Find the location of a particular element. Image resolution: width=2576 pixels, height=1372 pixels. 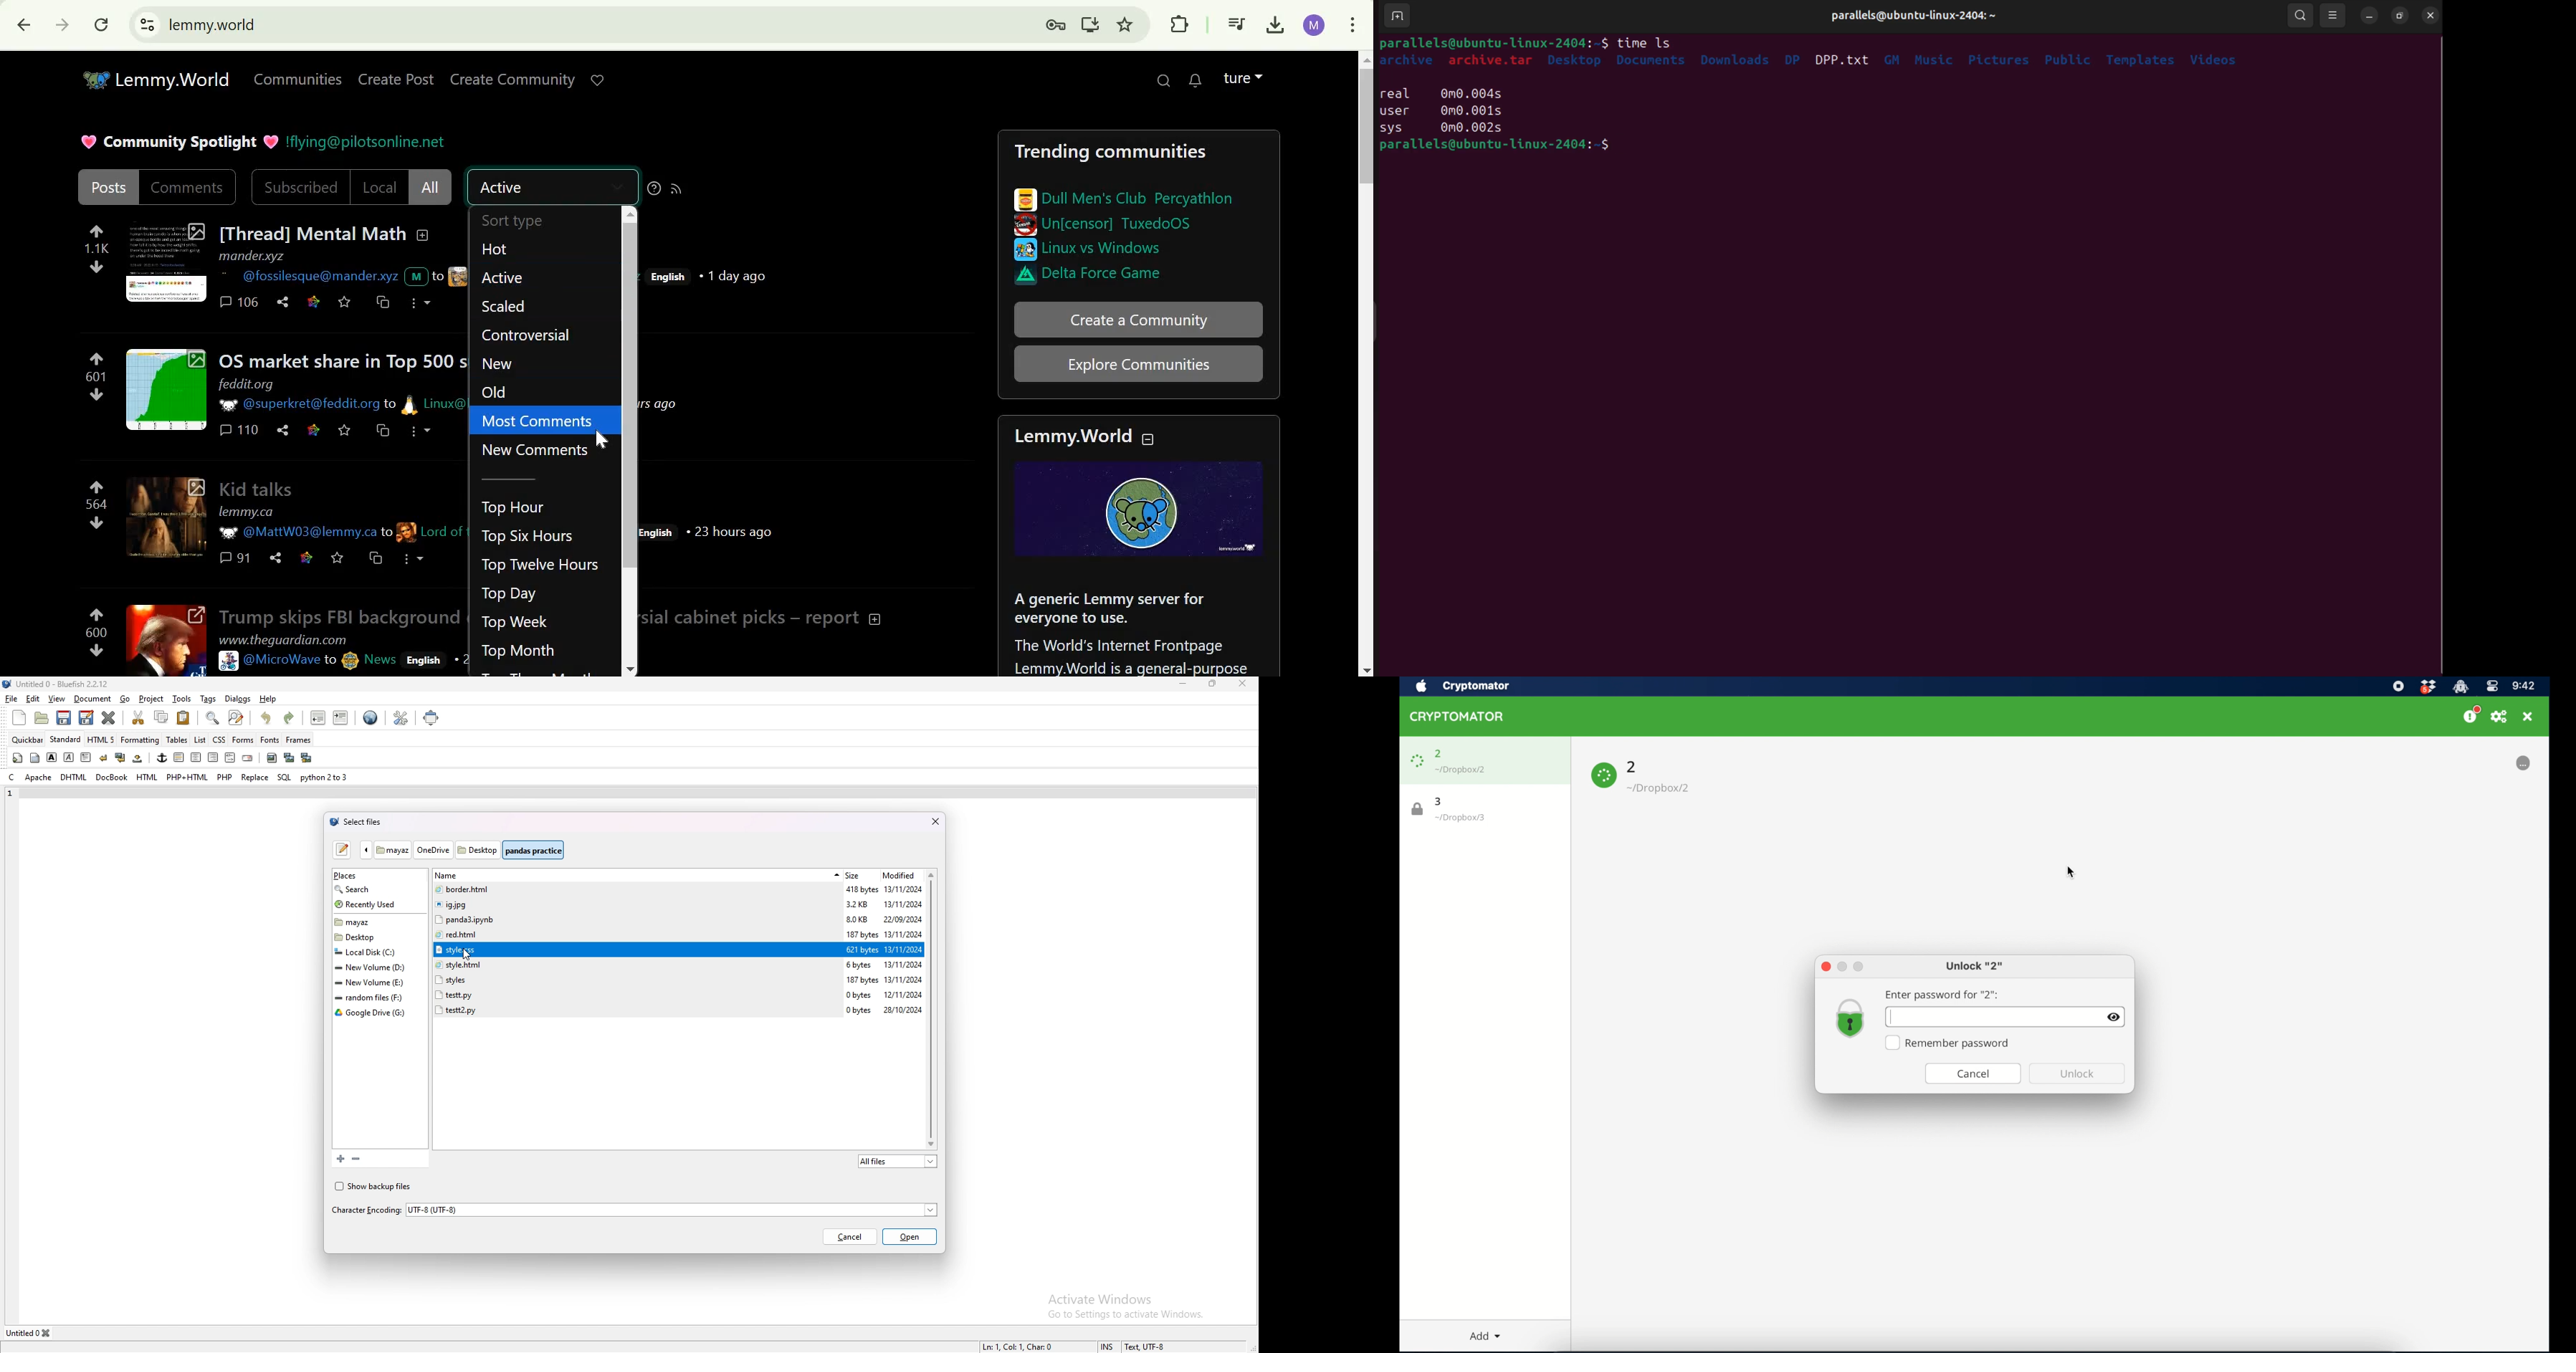

all files is located at coordinates (898, 1161).